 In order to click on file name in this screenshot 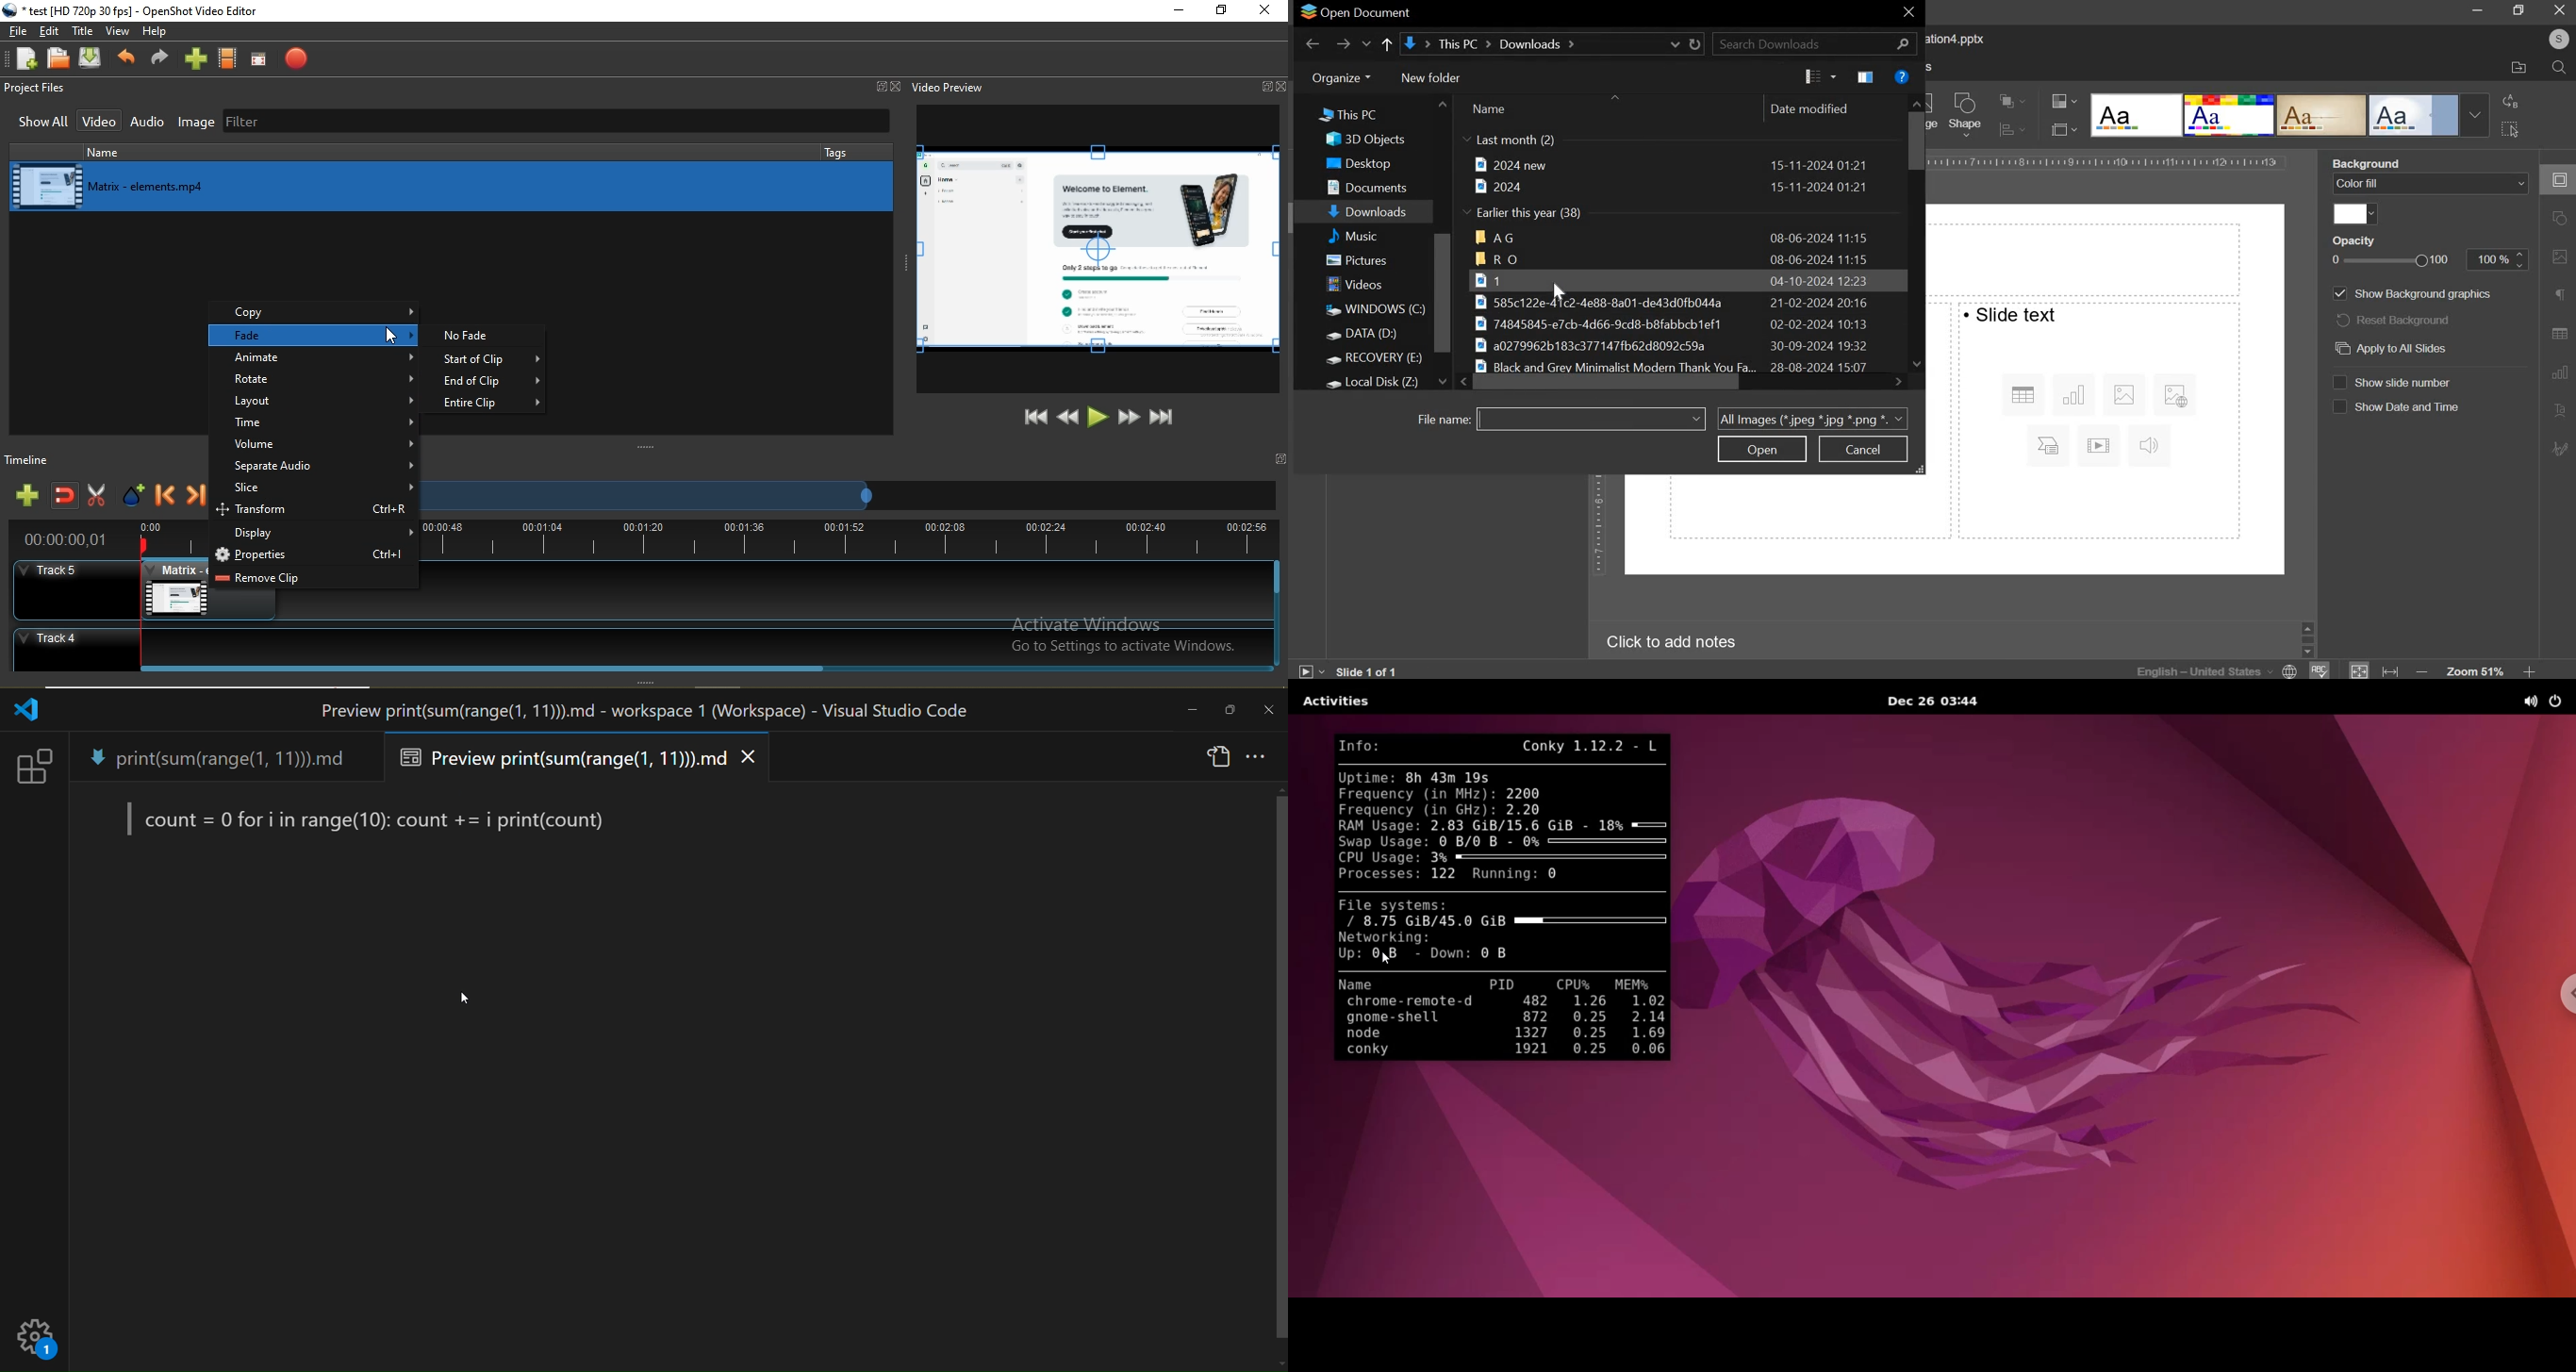, I will do `click(1590, 418)`.